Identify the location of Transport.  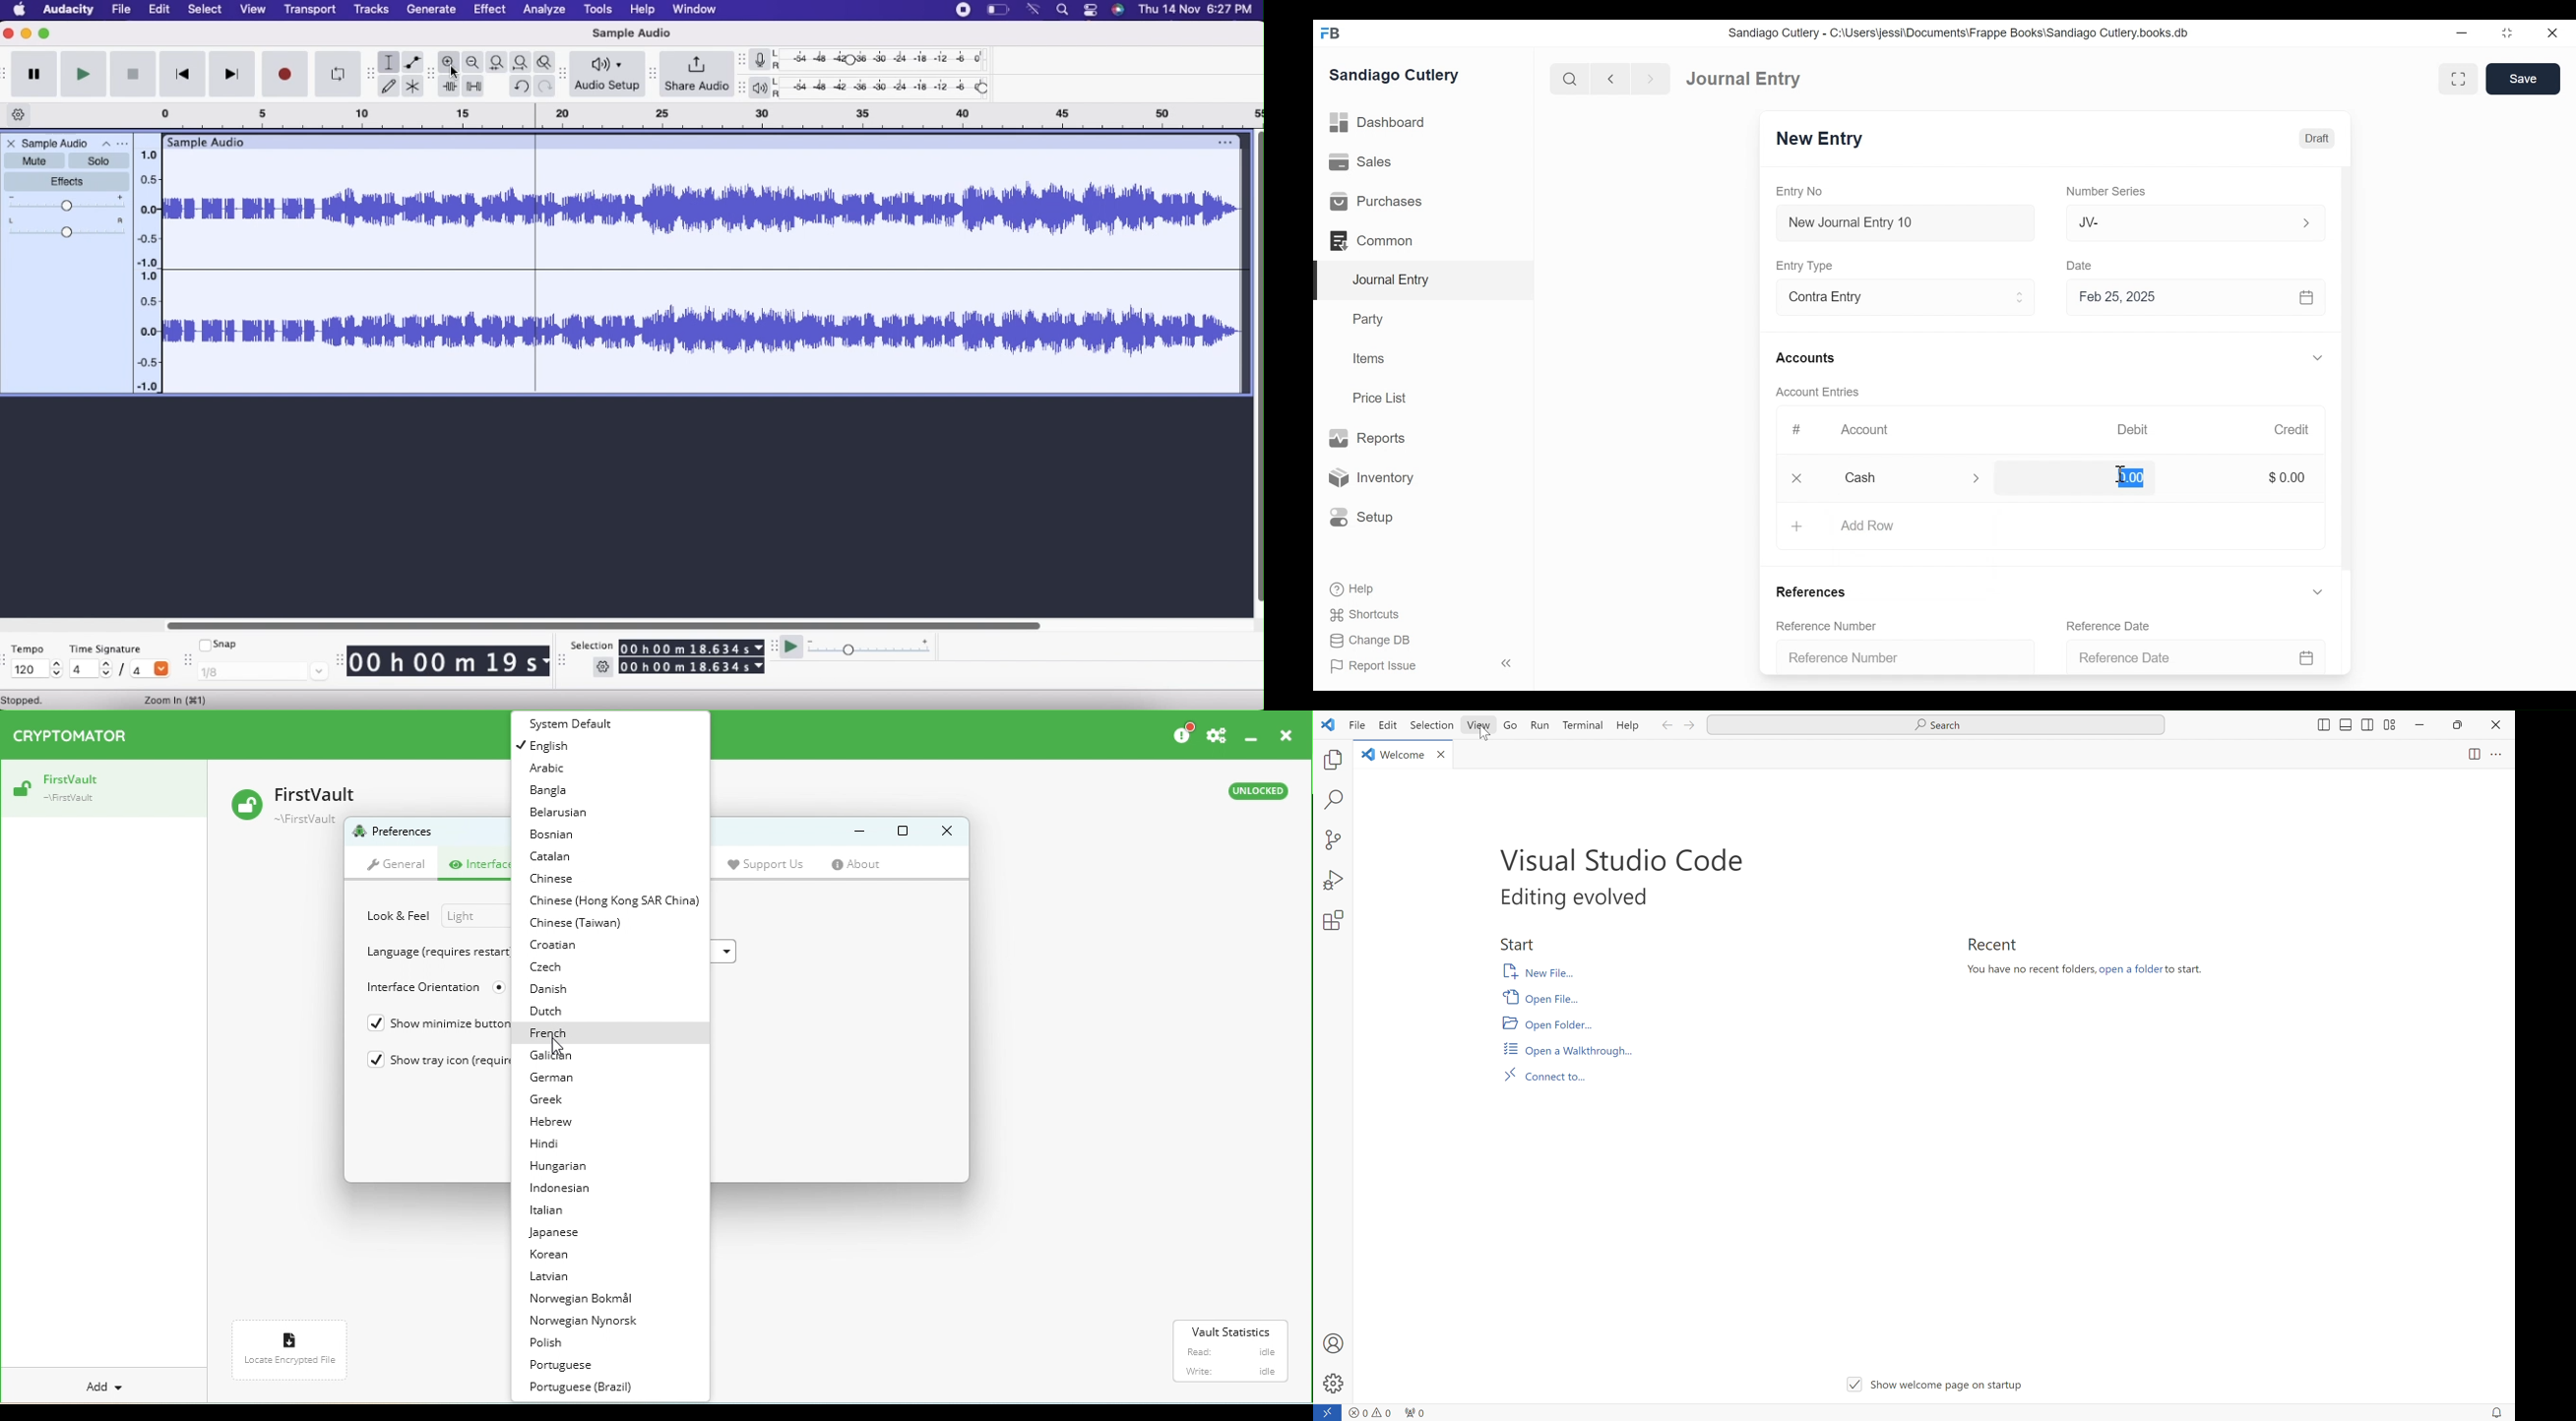
(311, 9).